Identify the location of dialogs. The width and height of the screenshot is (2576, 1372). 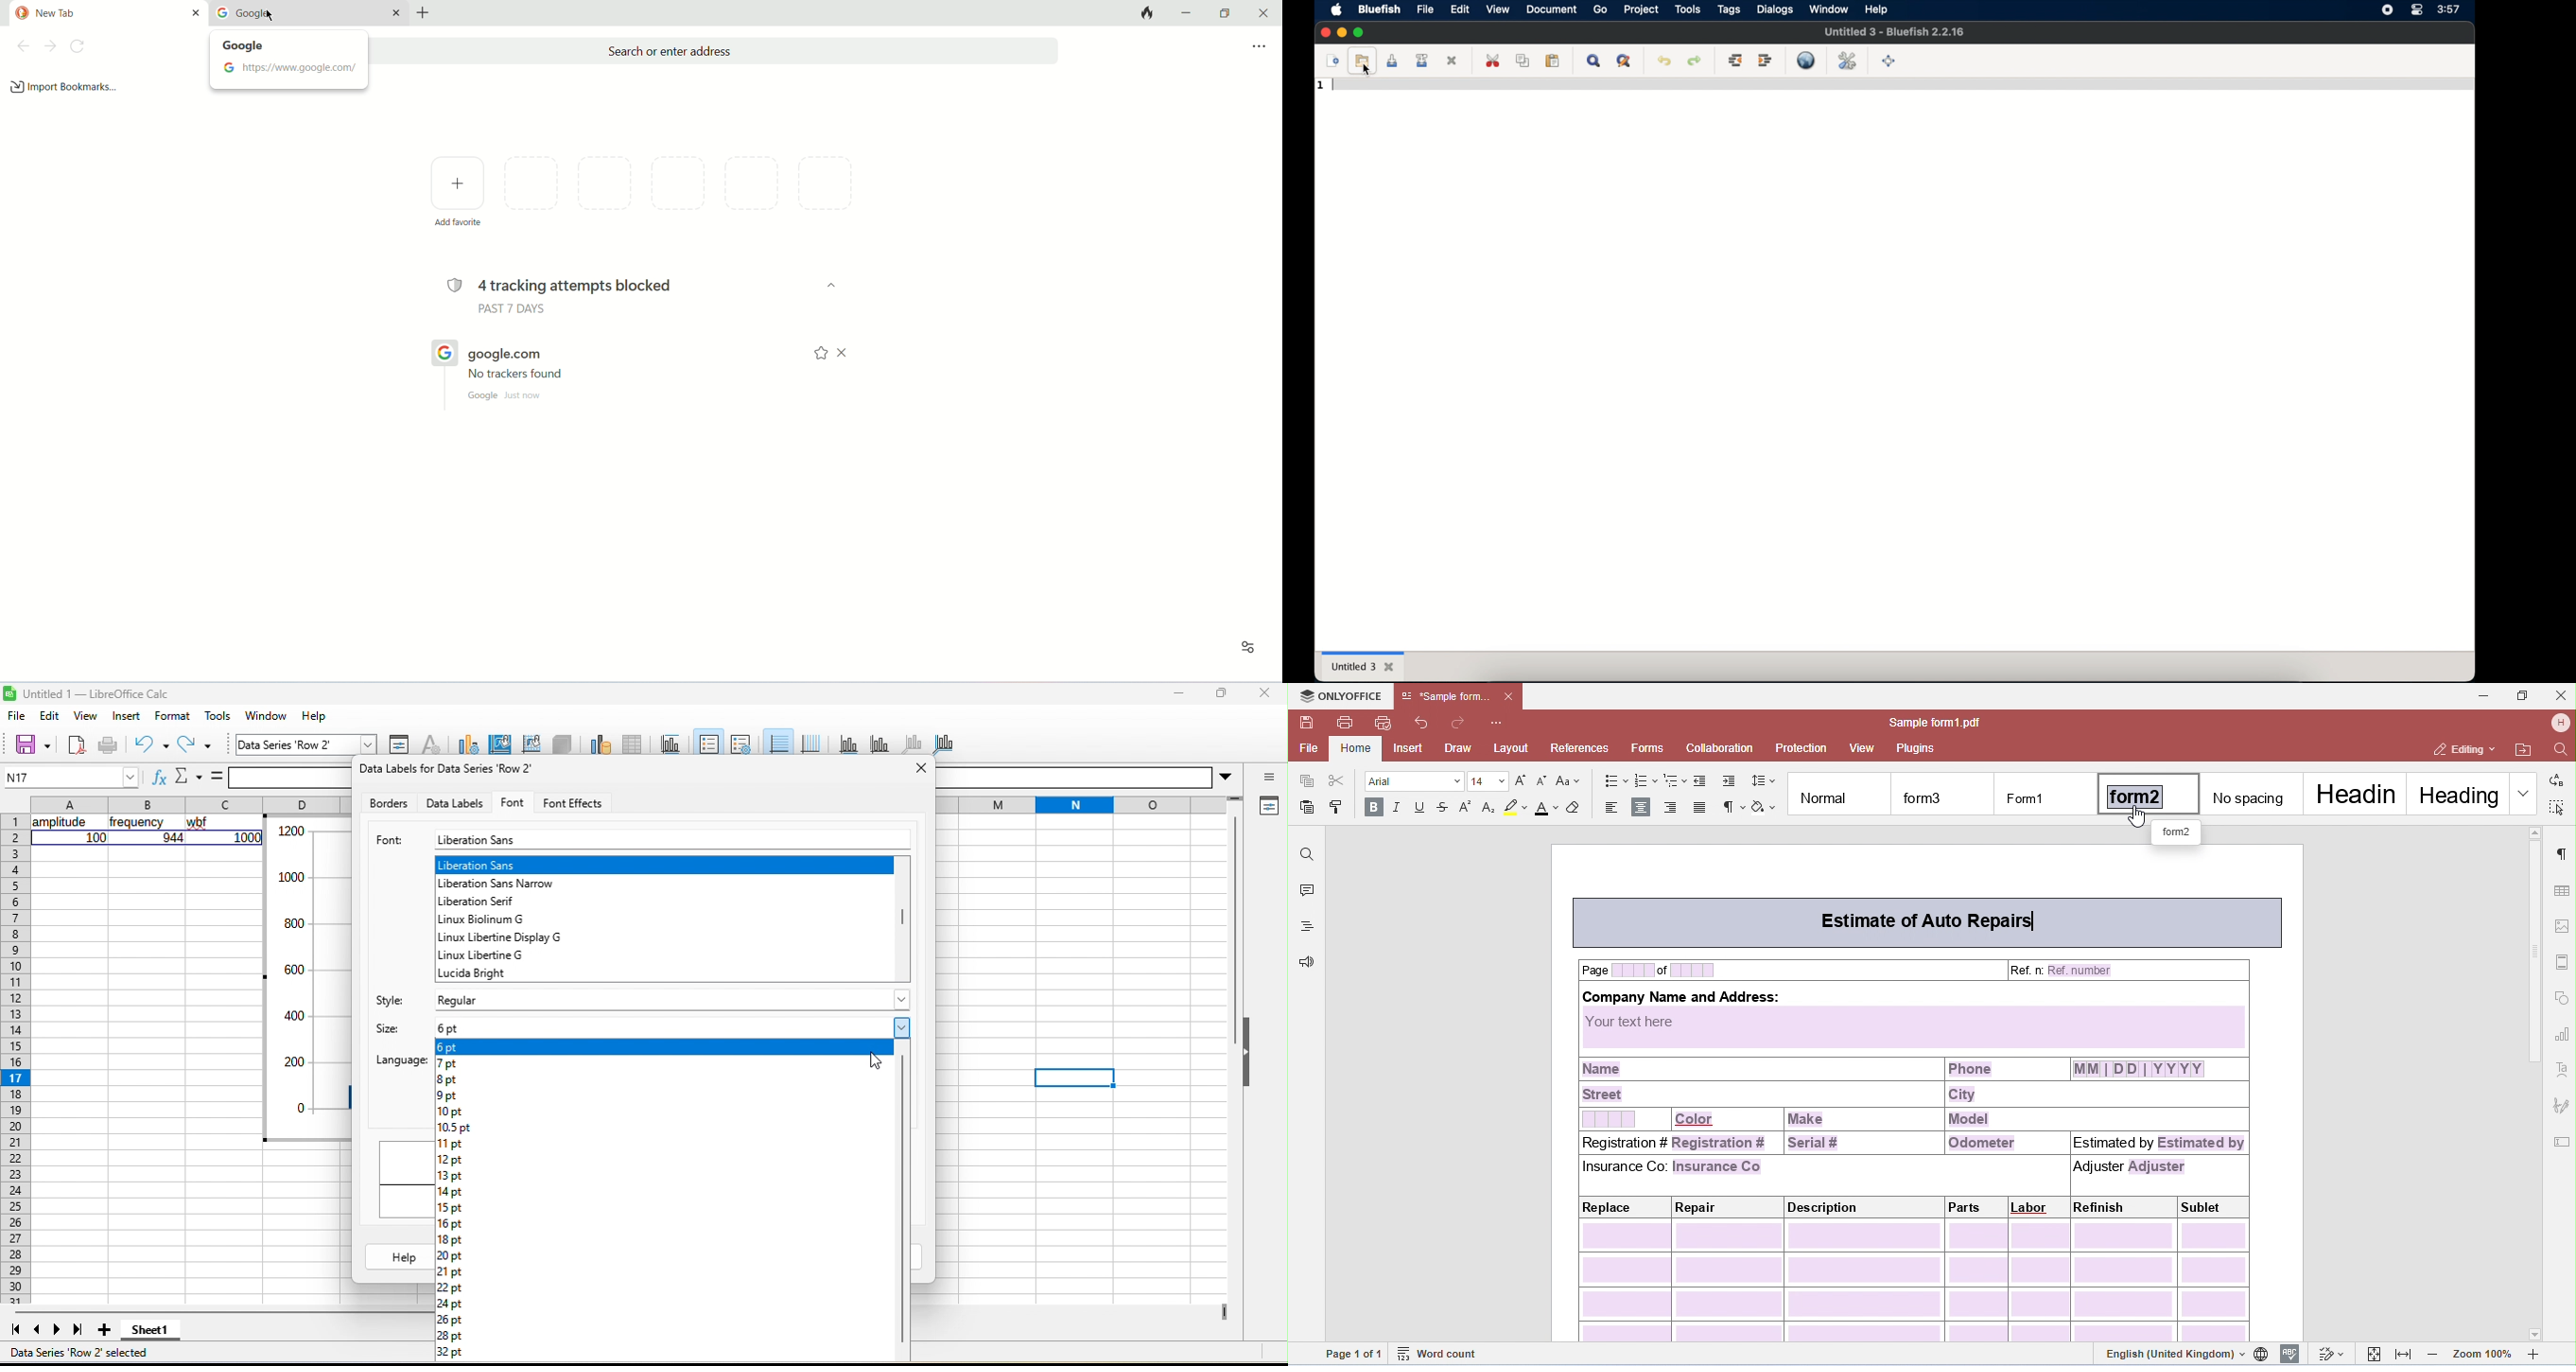
(1775, 9).